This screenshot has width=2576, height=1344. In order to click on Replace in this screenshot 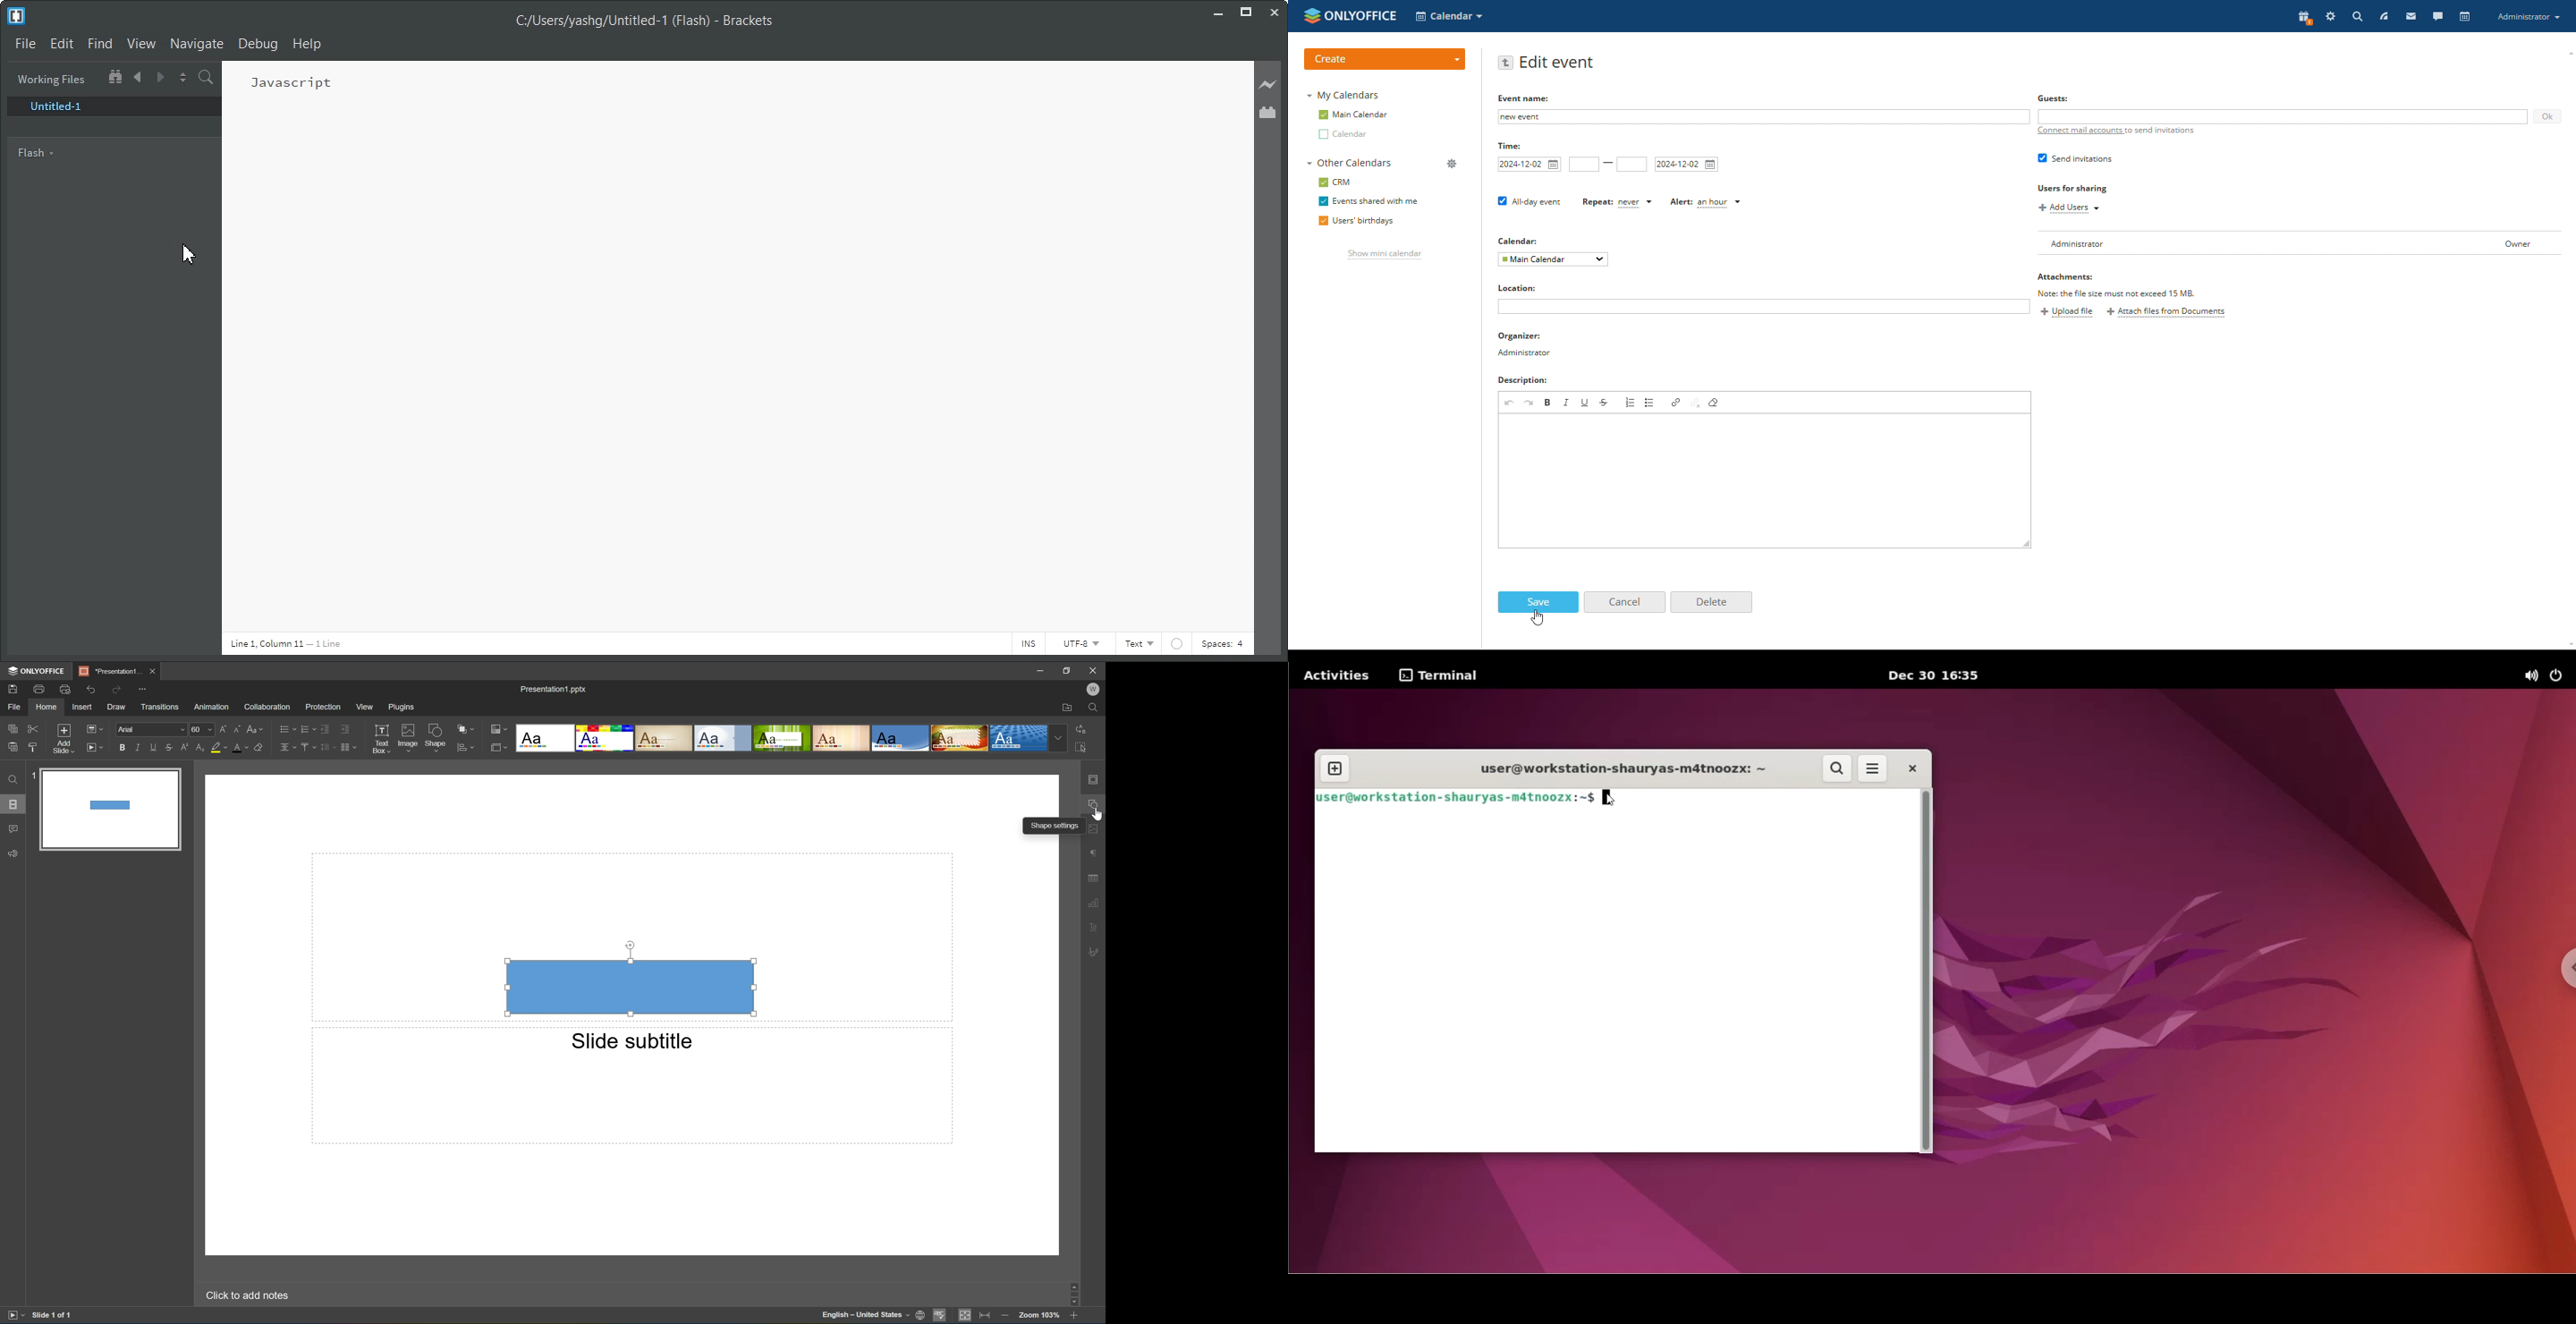, I will do `click(1084, 728)`.